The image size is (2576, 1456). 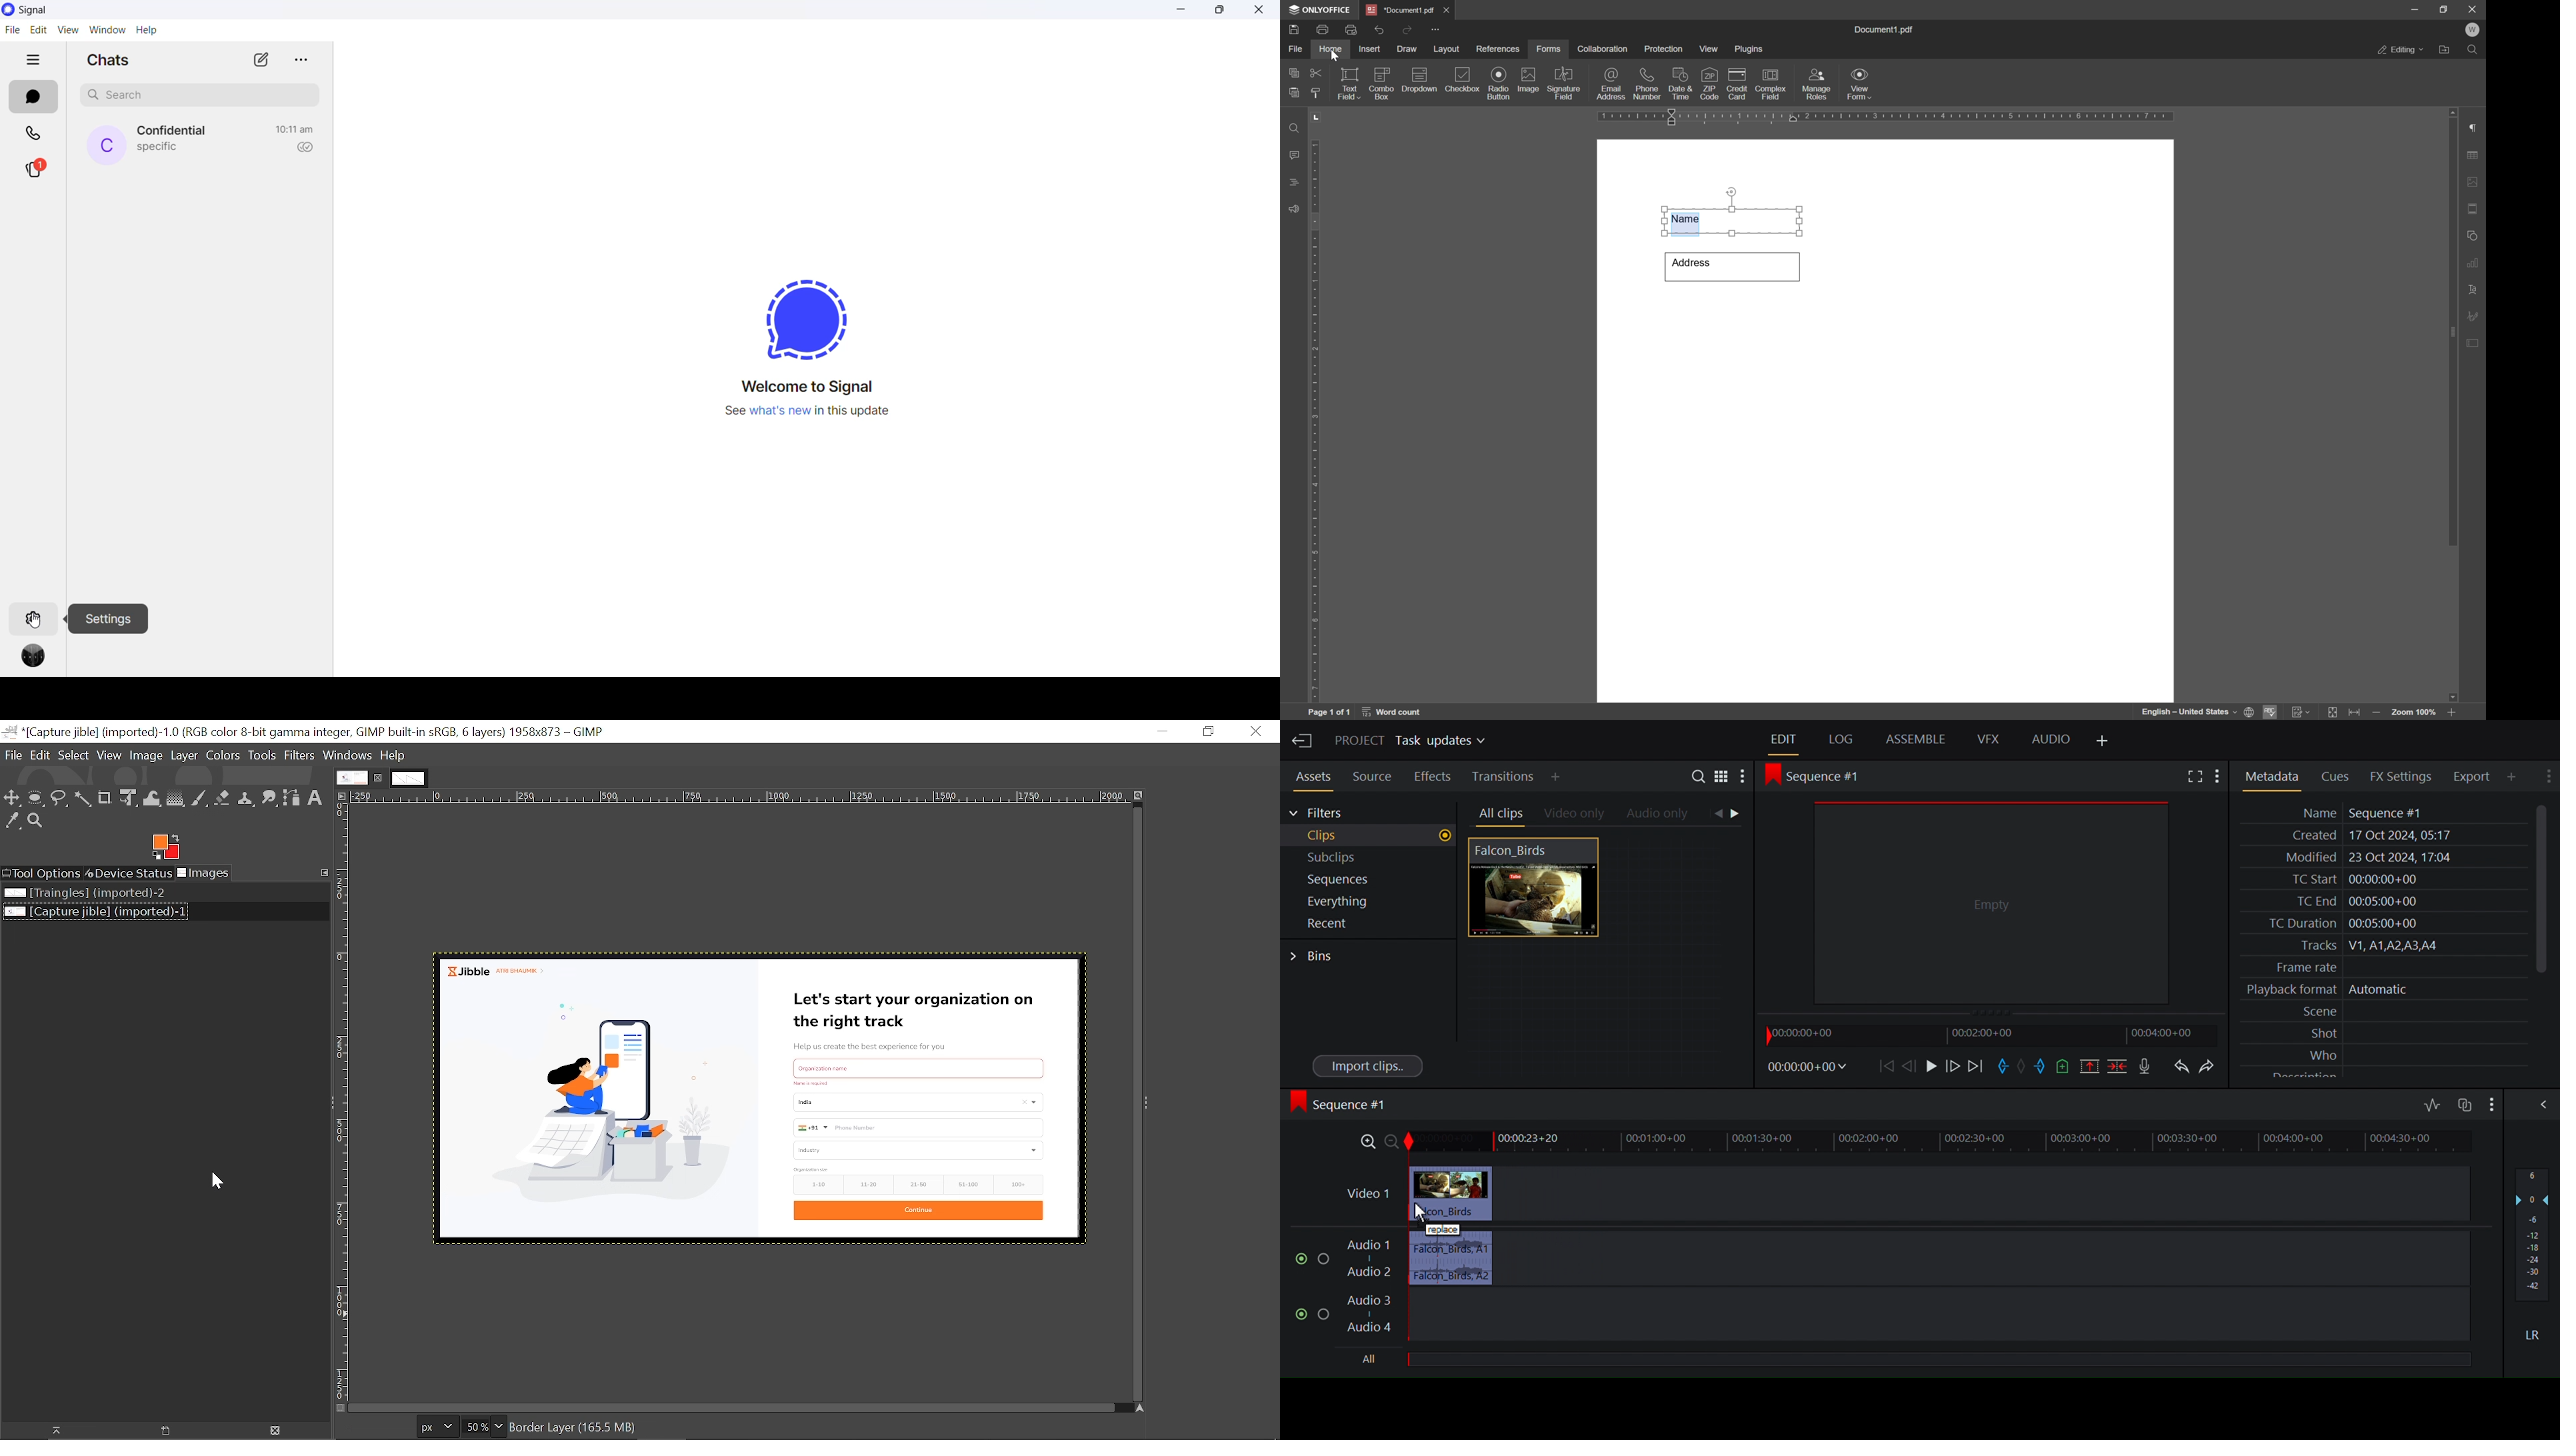 What do you see at coordinates (502, 971) in the screenshot?
I see `Jibble` at bounding box center [502, 971].